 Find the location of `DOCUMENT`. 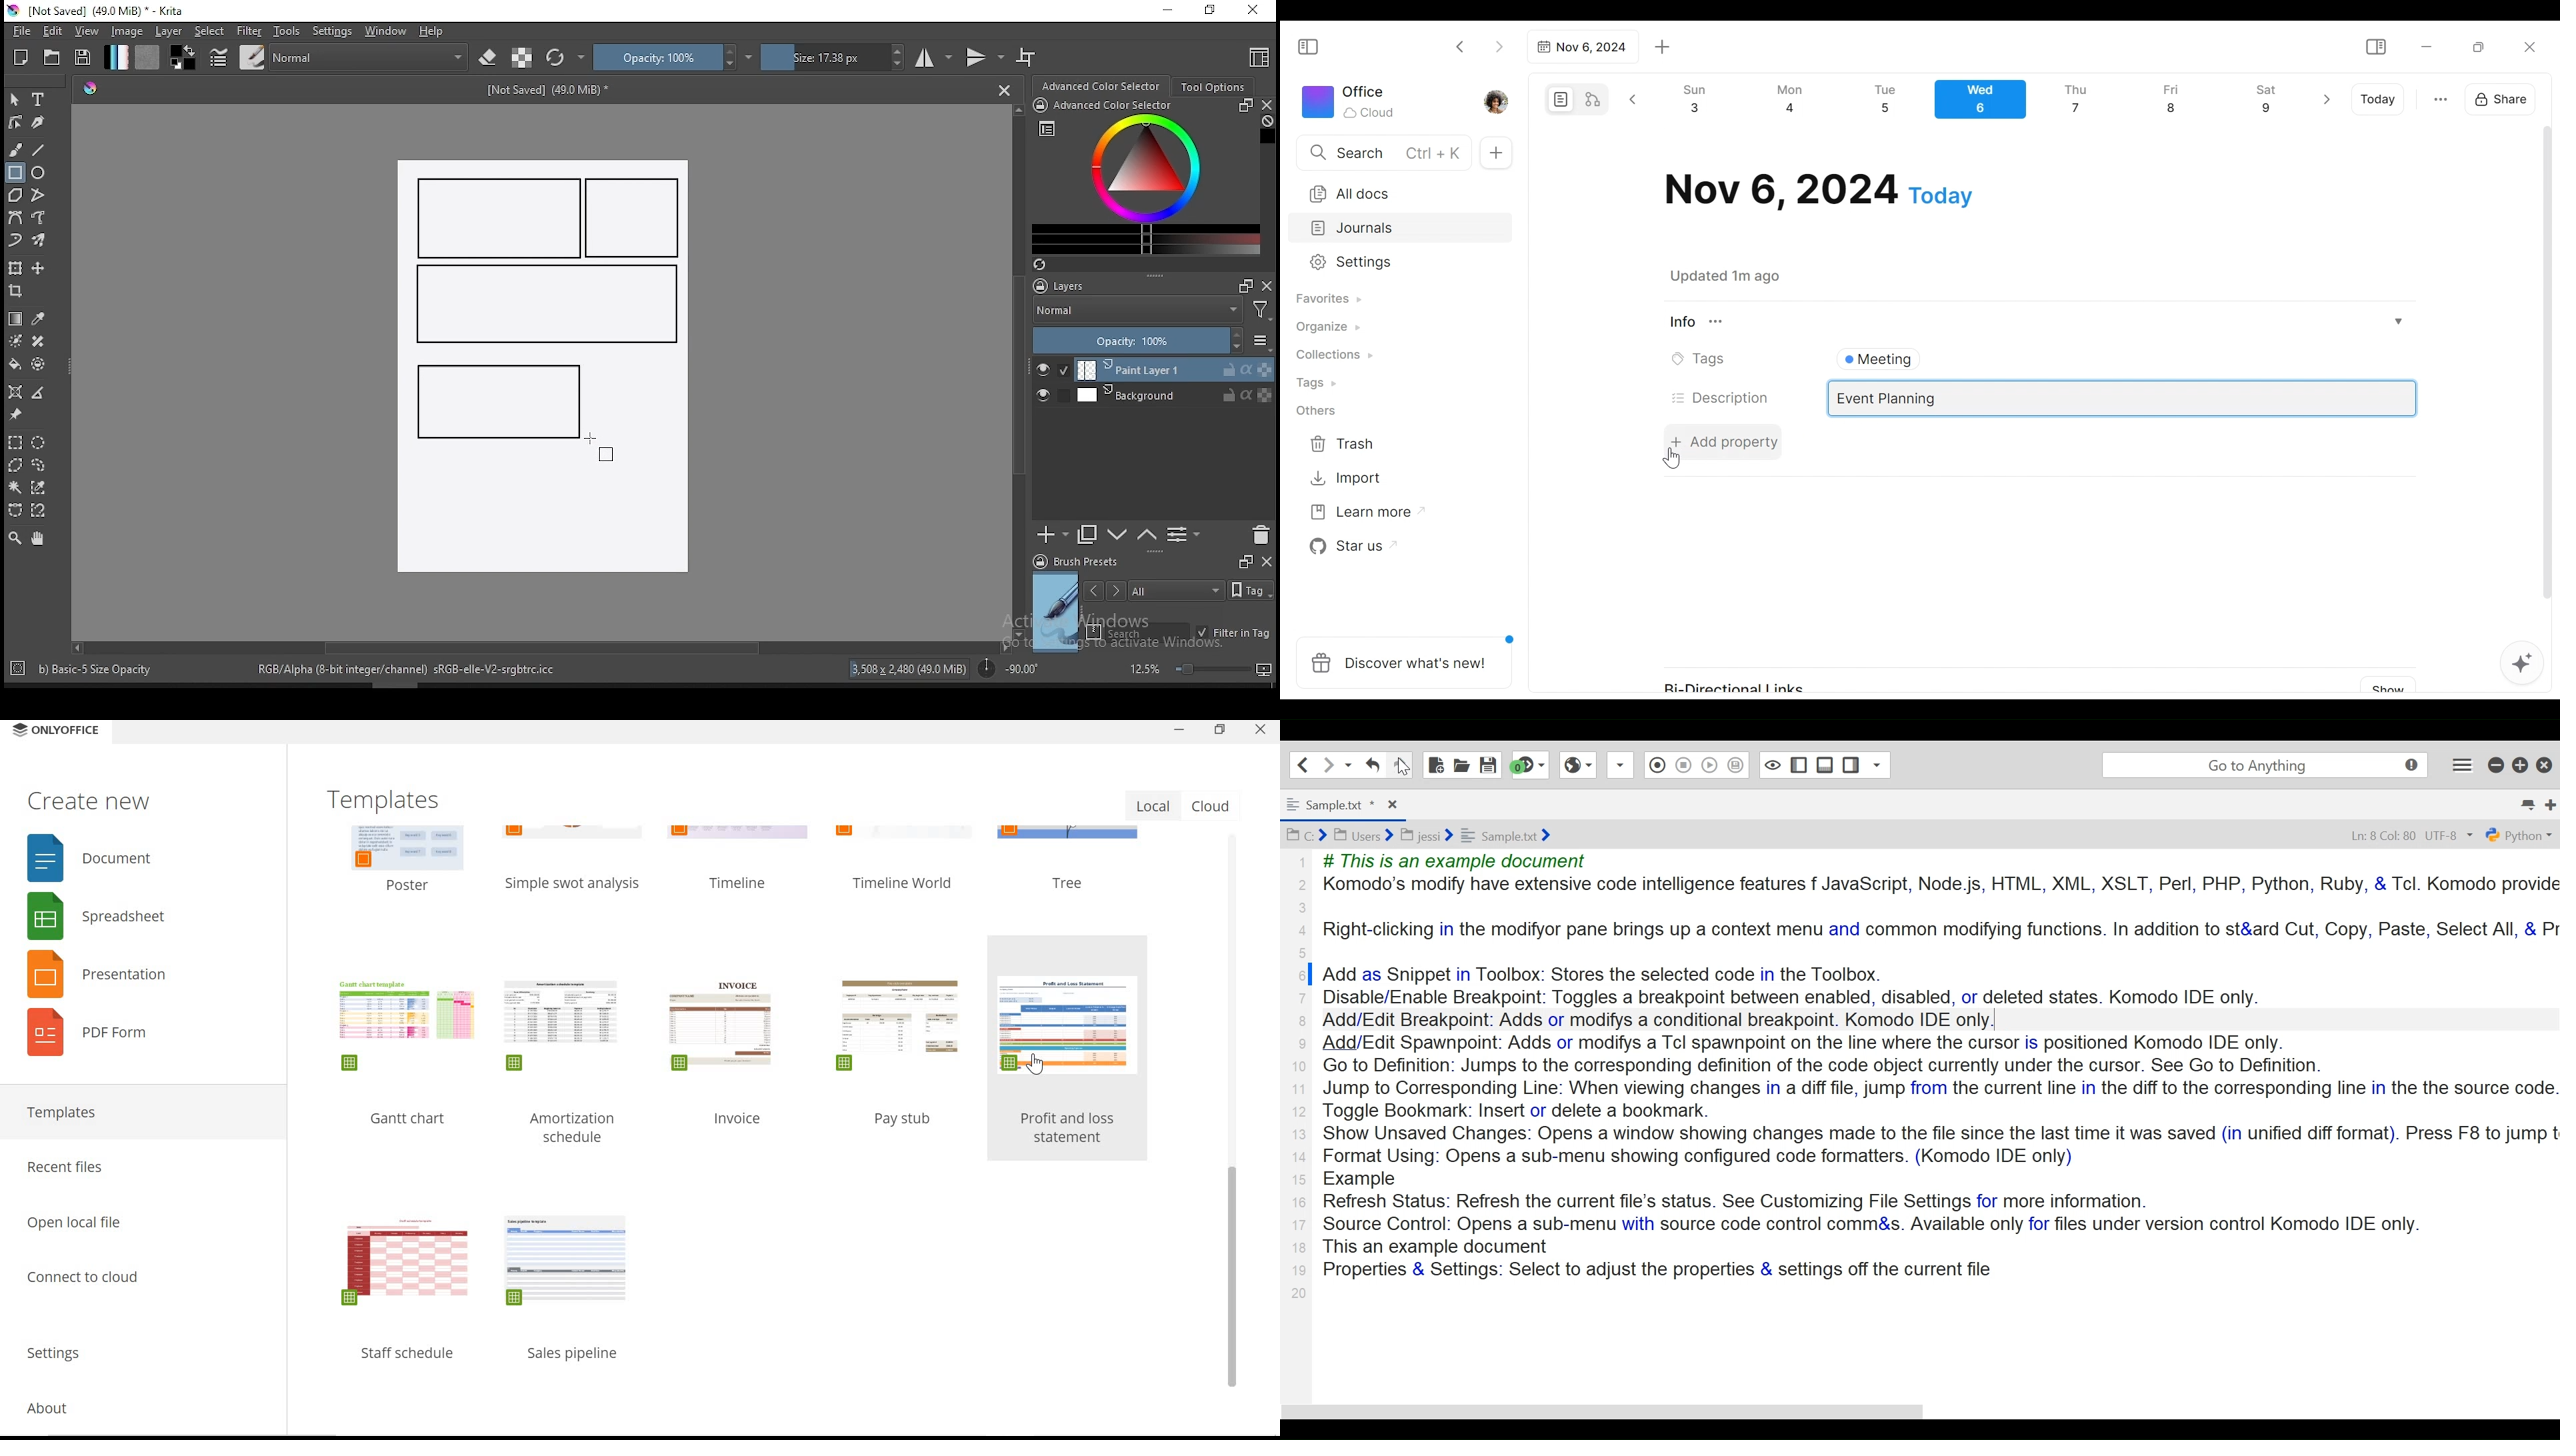

DOCUMENT is located at coordinates (93, 859).